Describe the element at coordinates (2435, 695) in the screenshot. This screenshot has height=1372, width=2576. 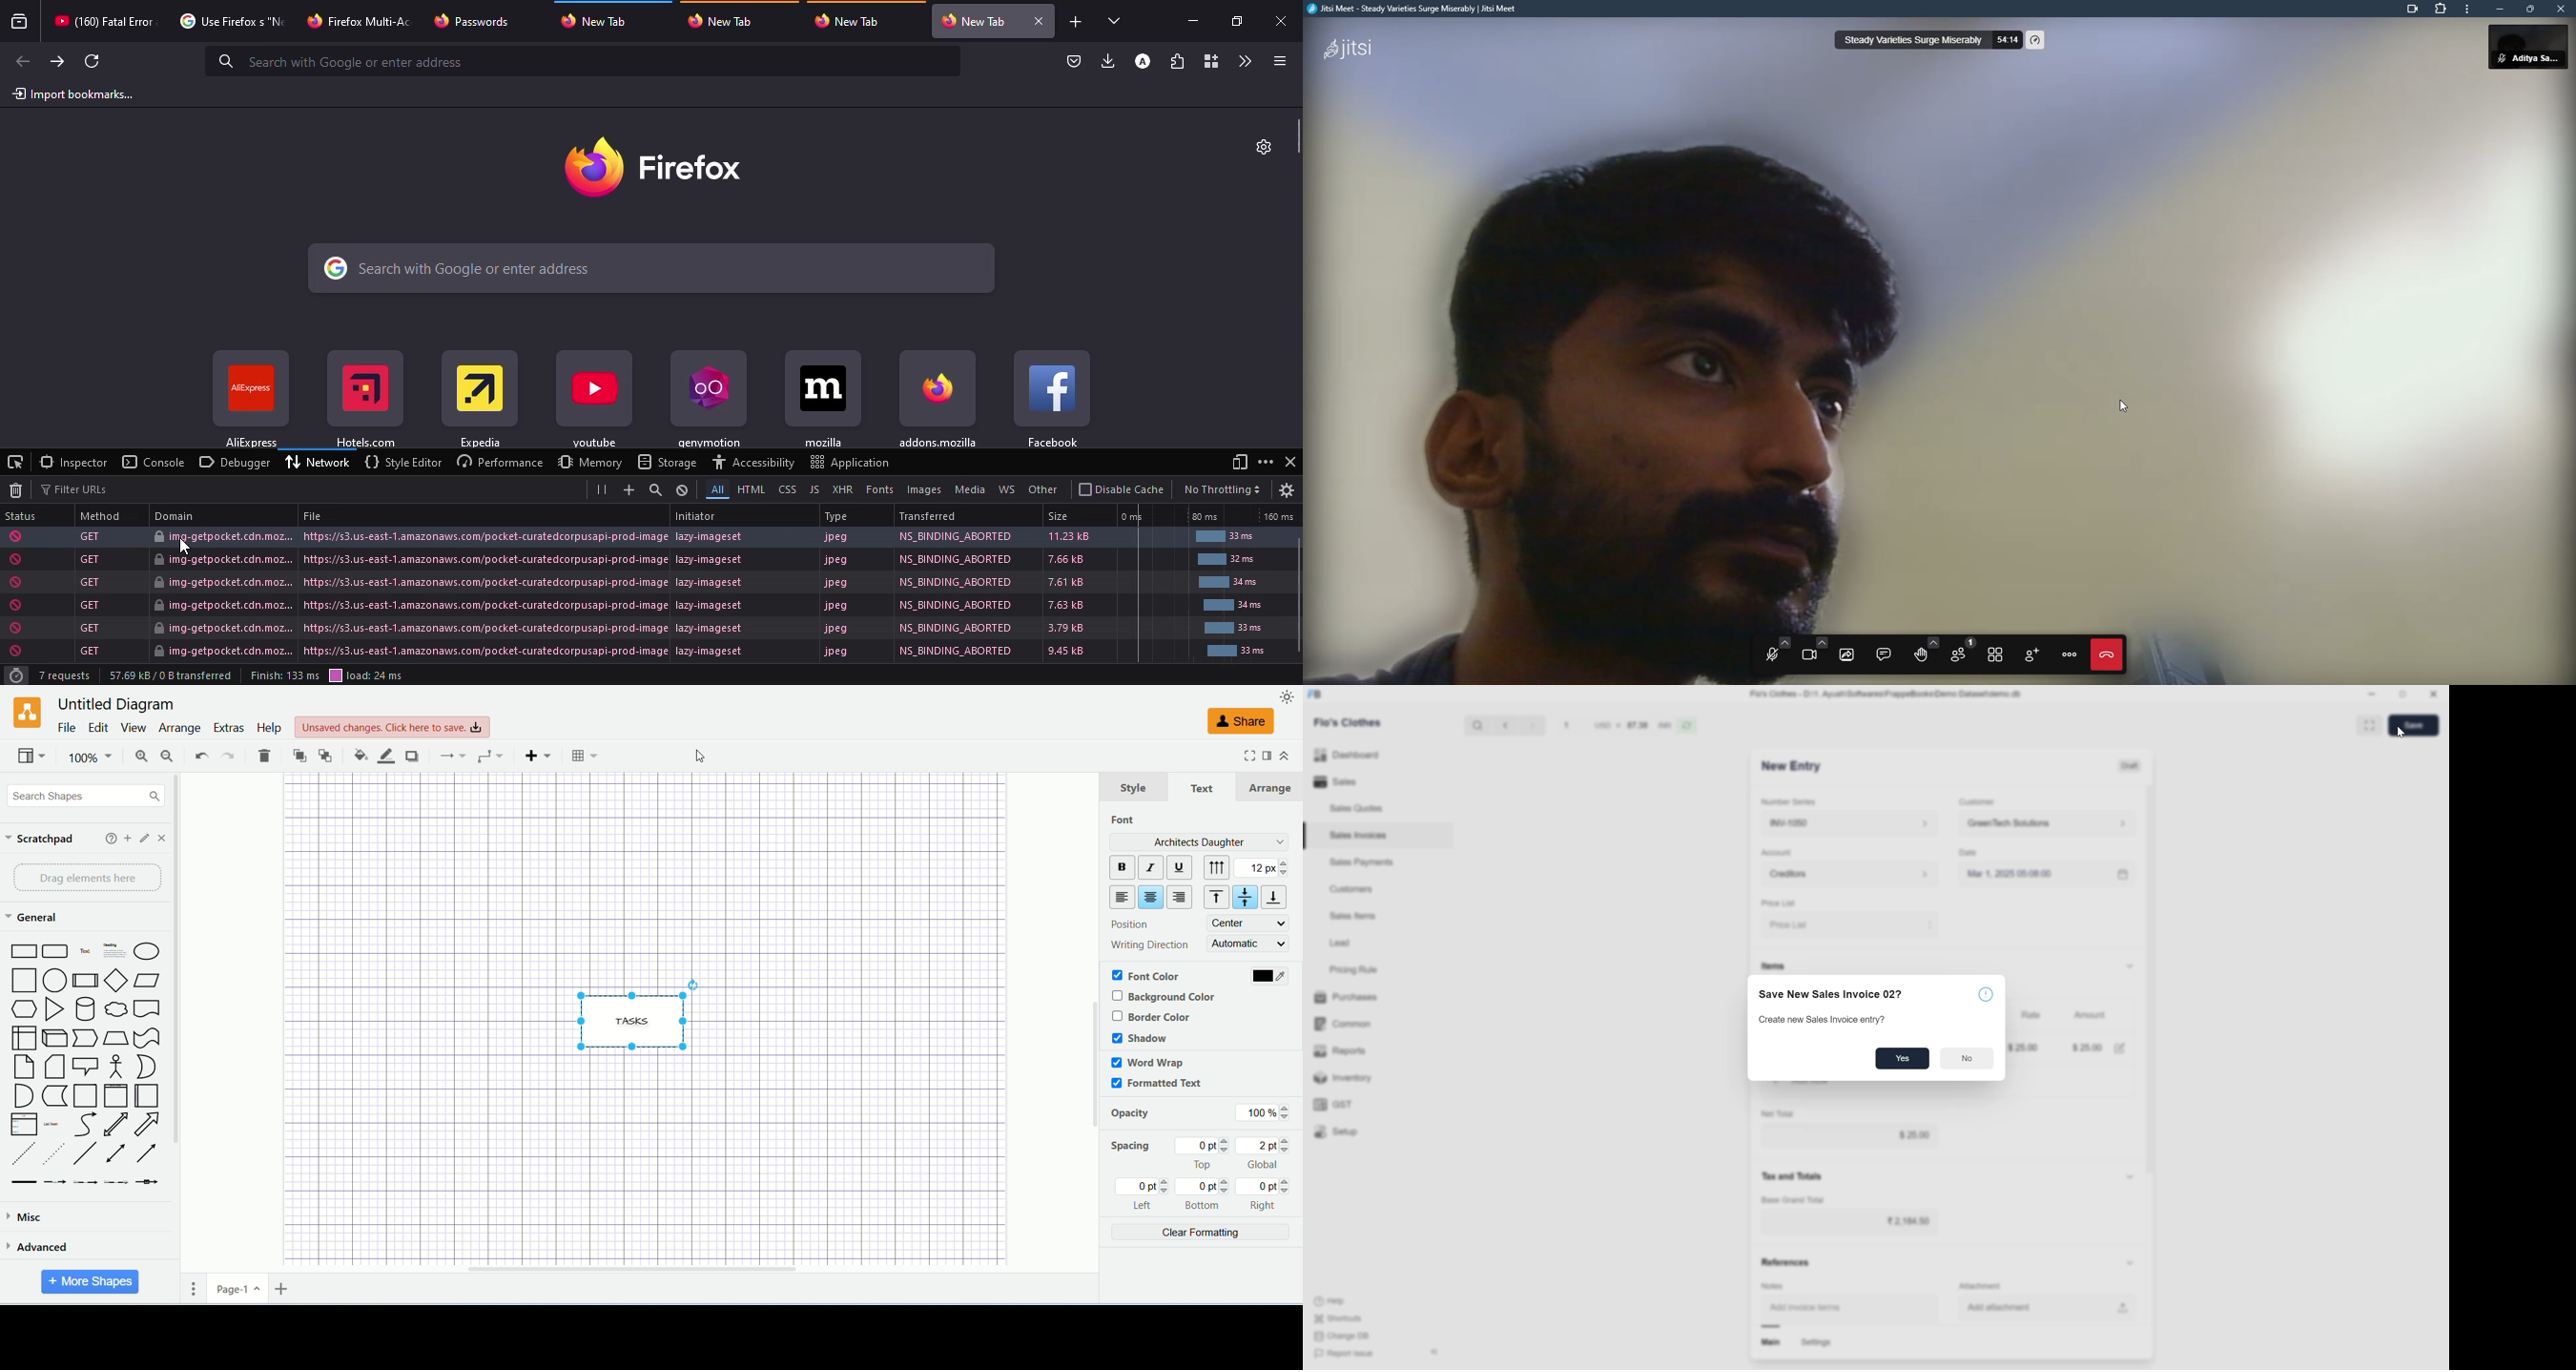
I see `close ` at that location.